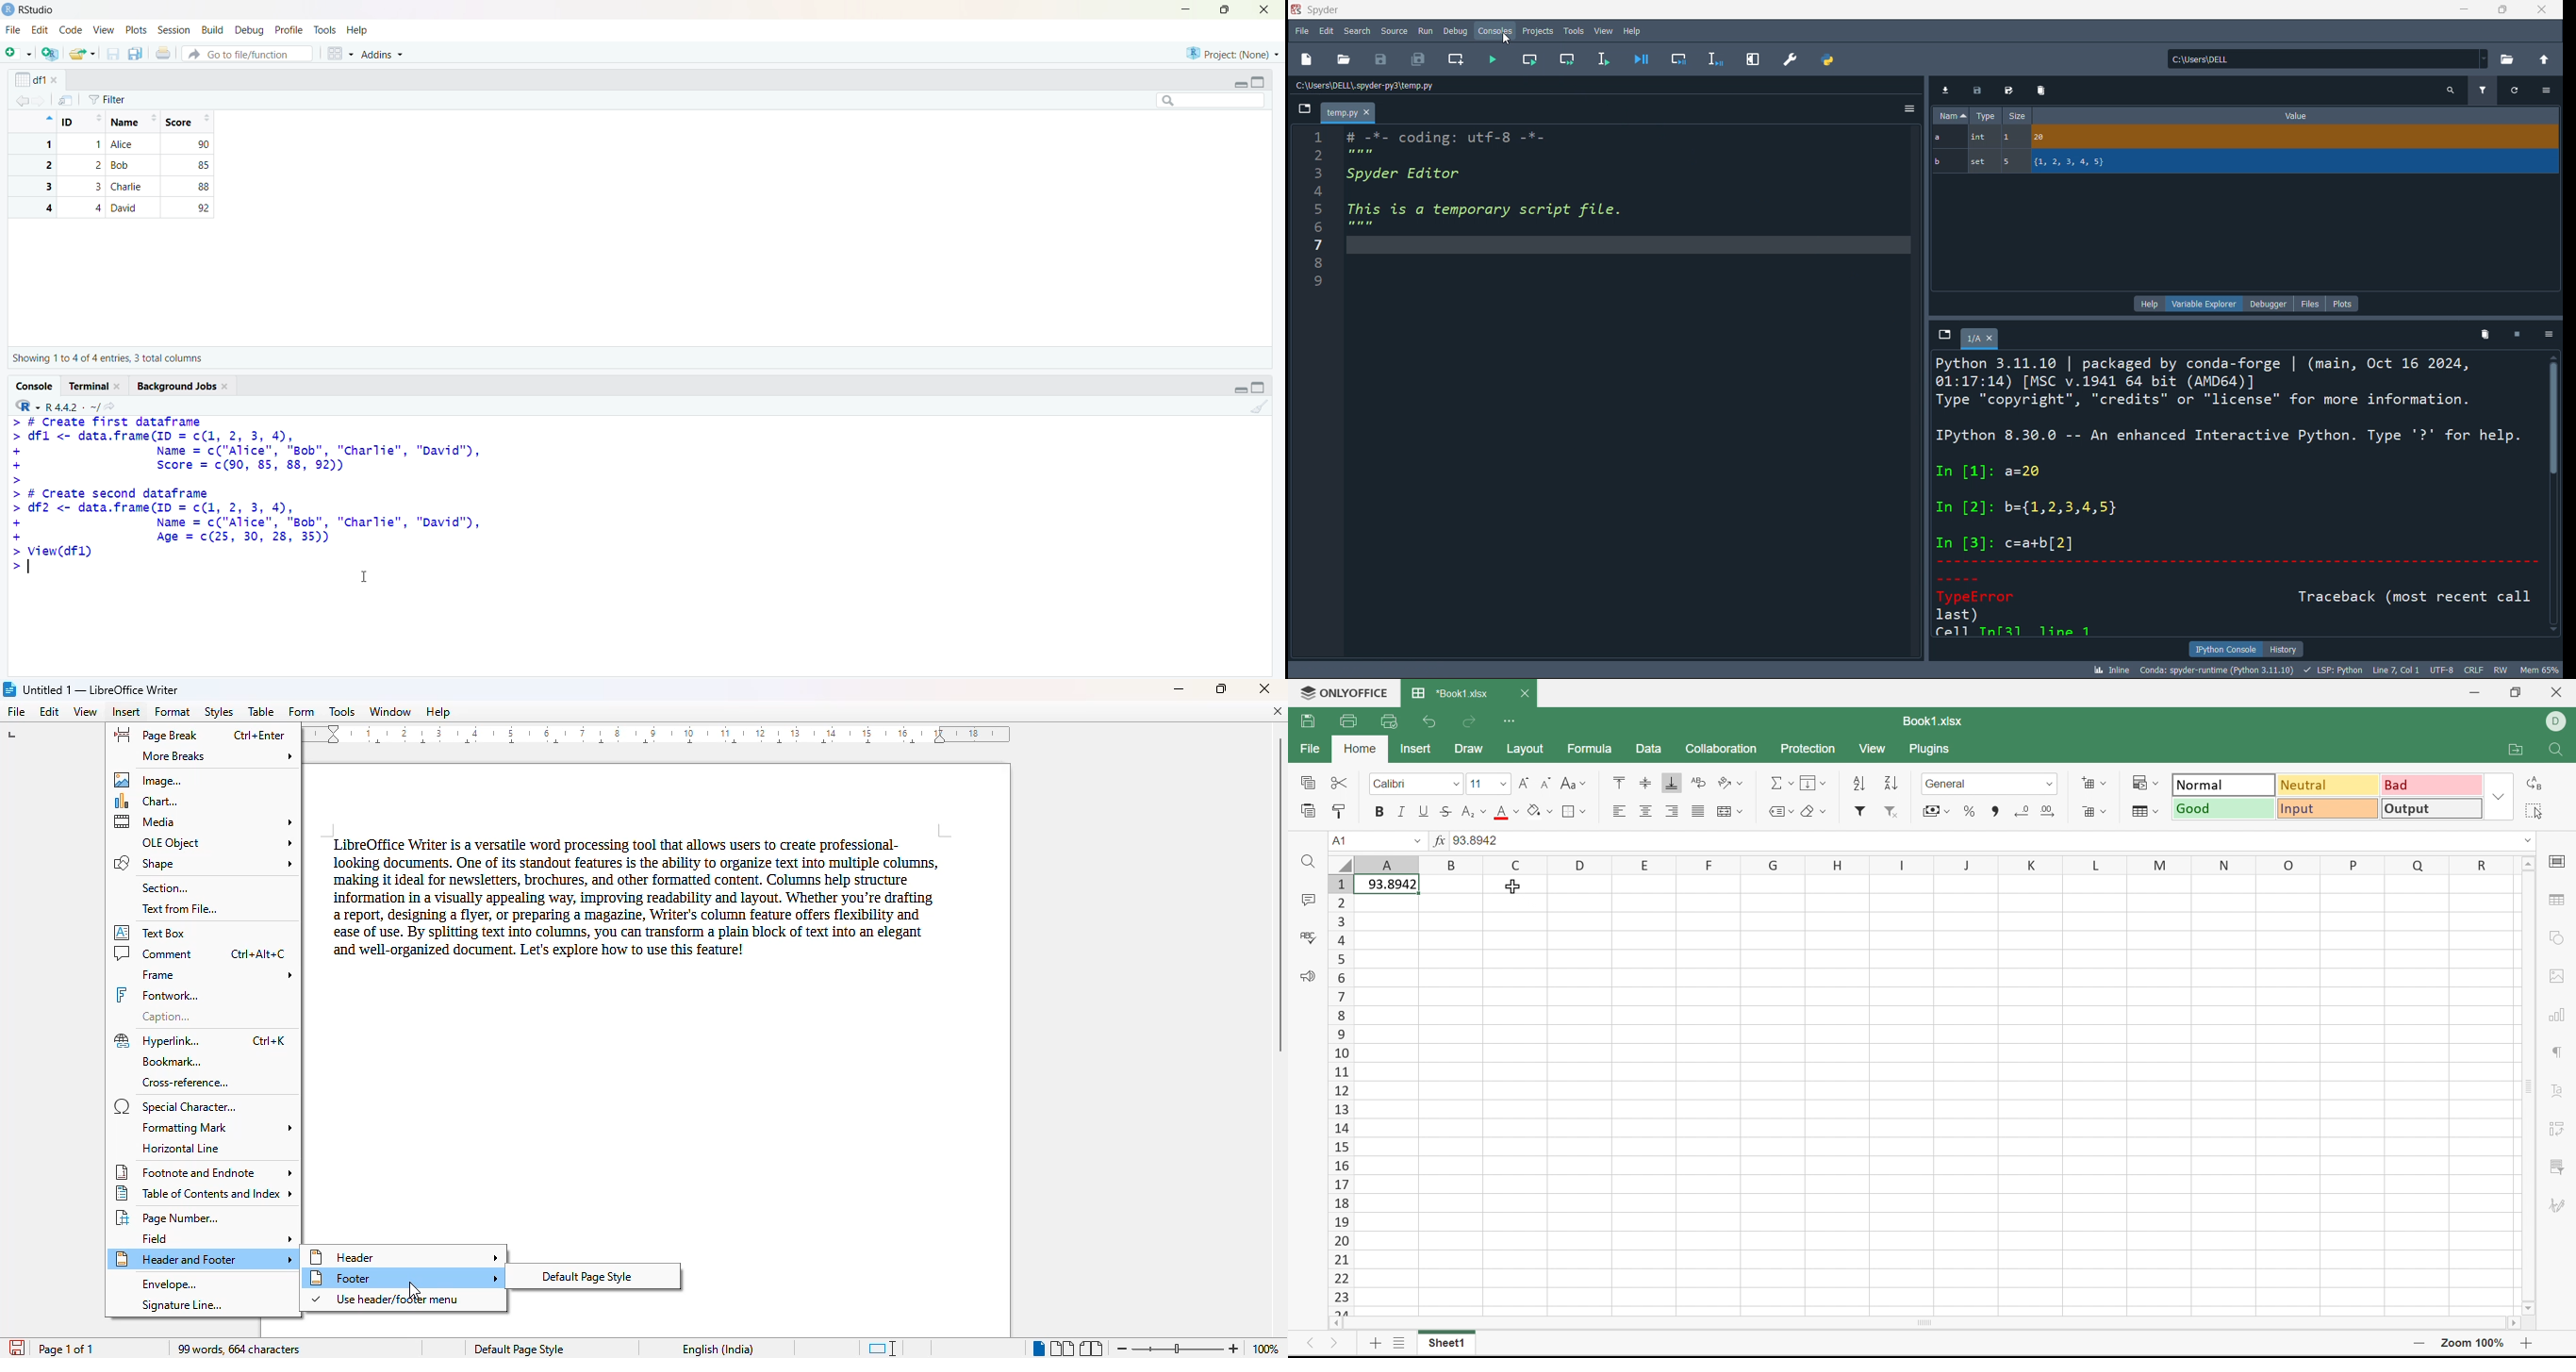 The height and width of the screenshot is (1372, 2576). What do you see at coordinates (157, 995) in the screenshot?
I see `fontwork` at bounding box center [157, 995].